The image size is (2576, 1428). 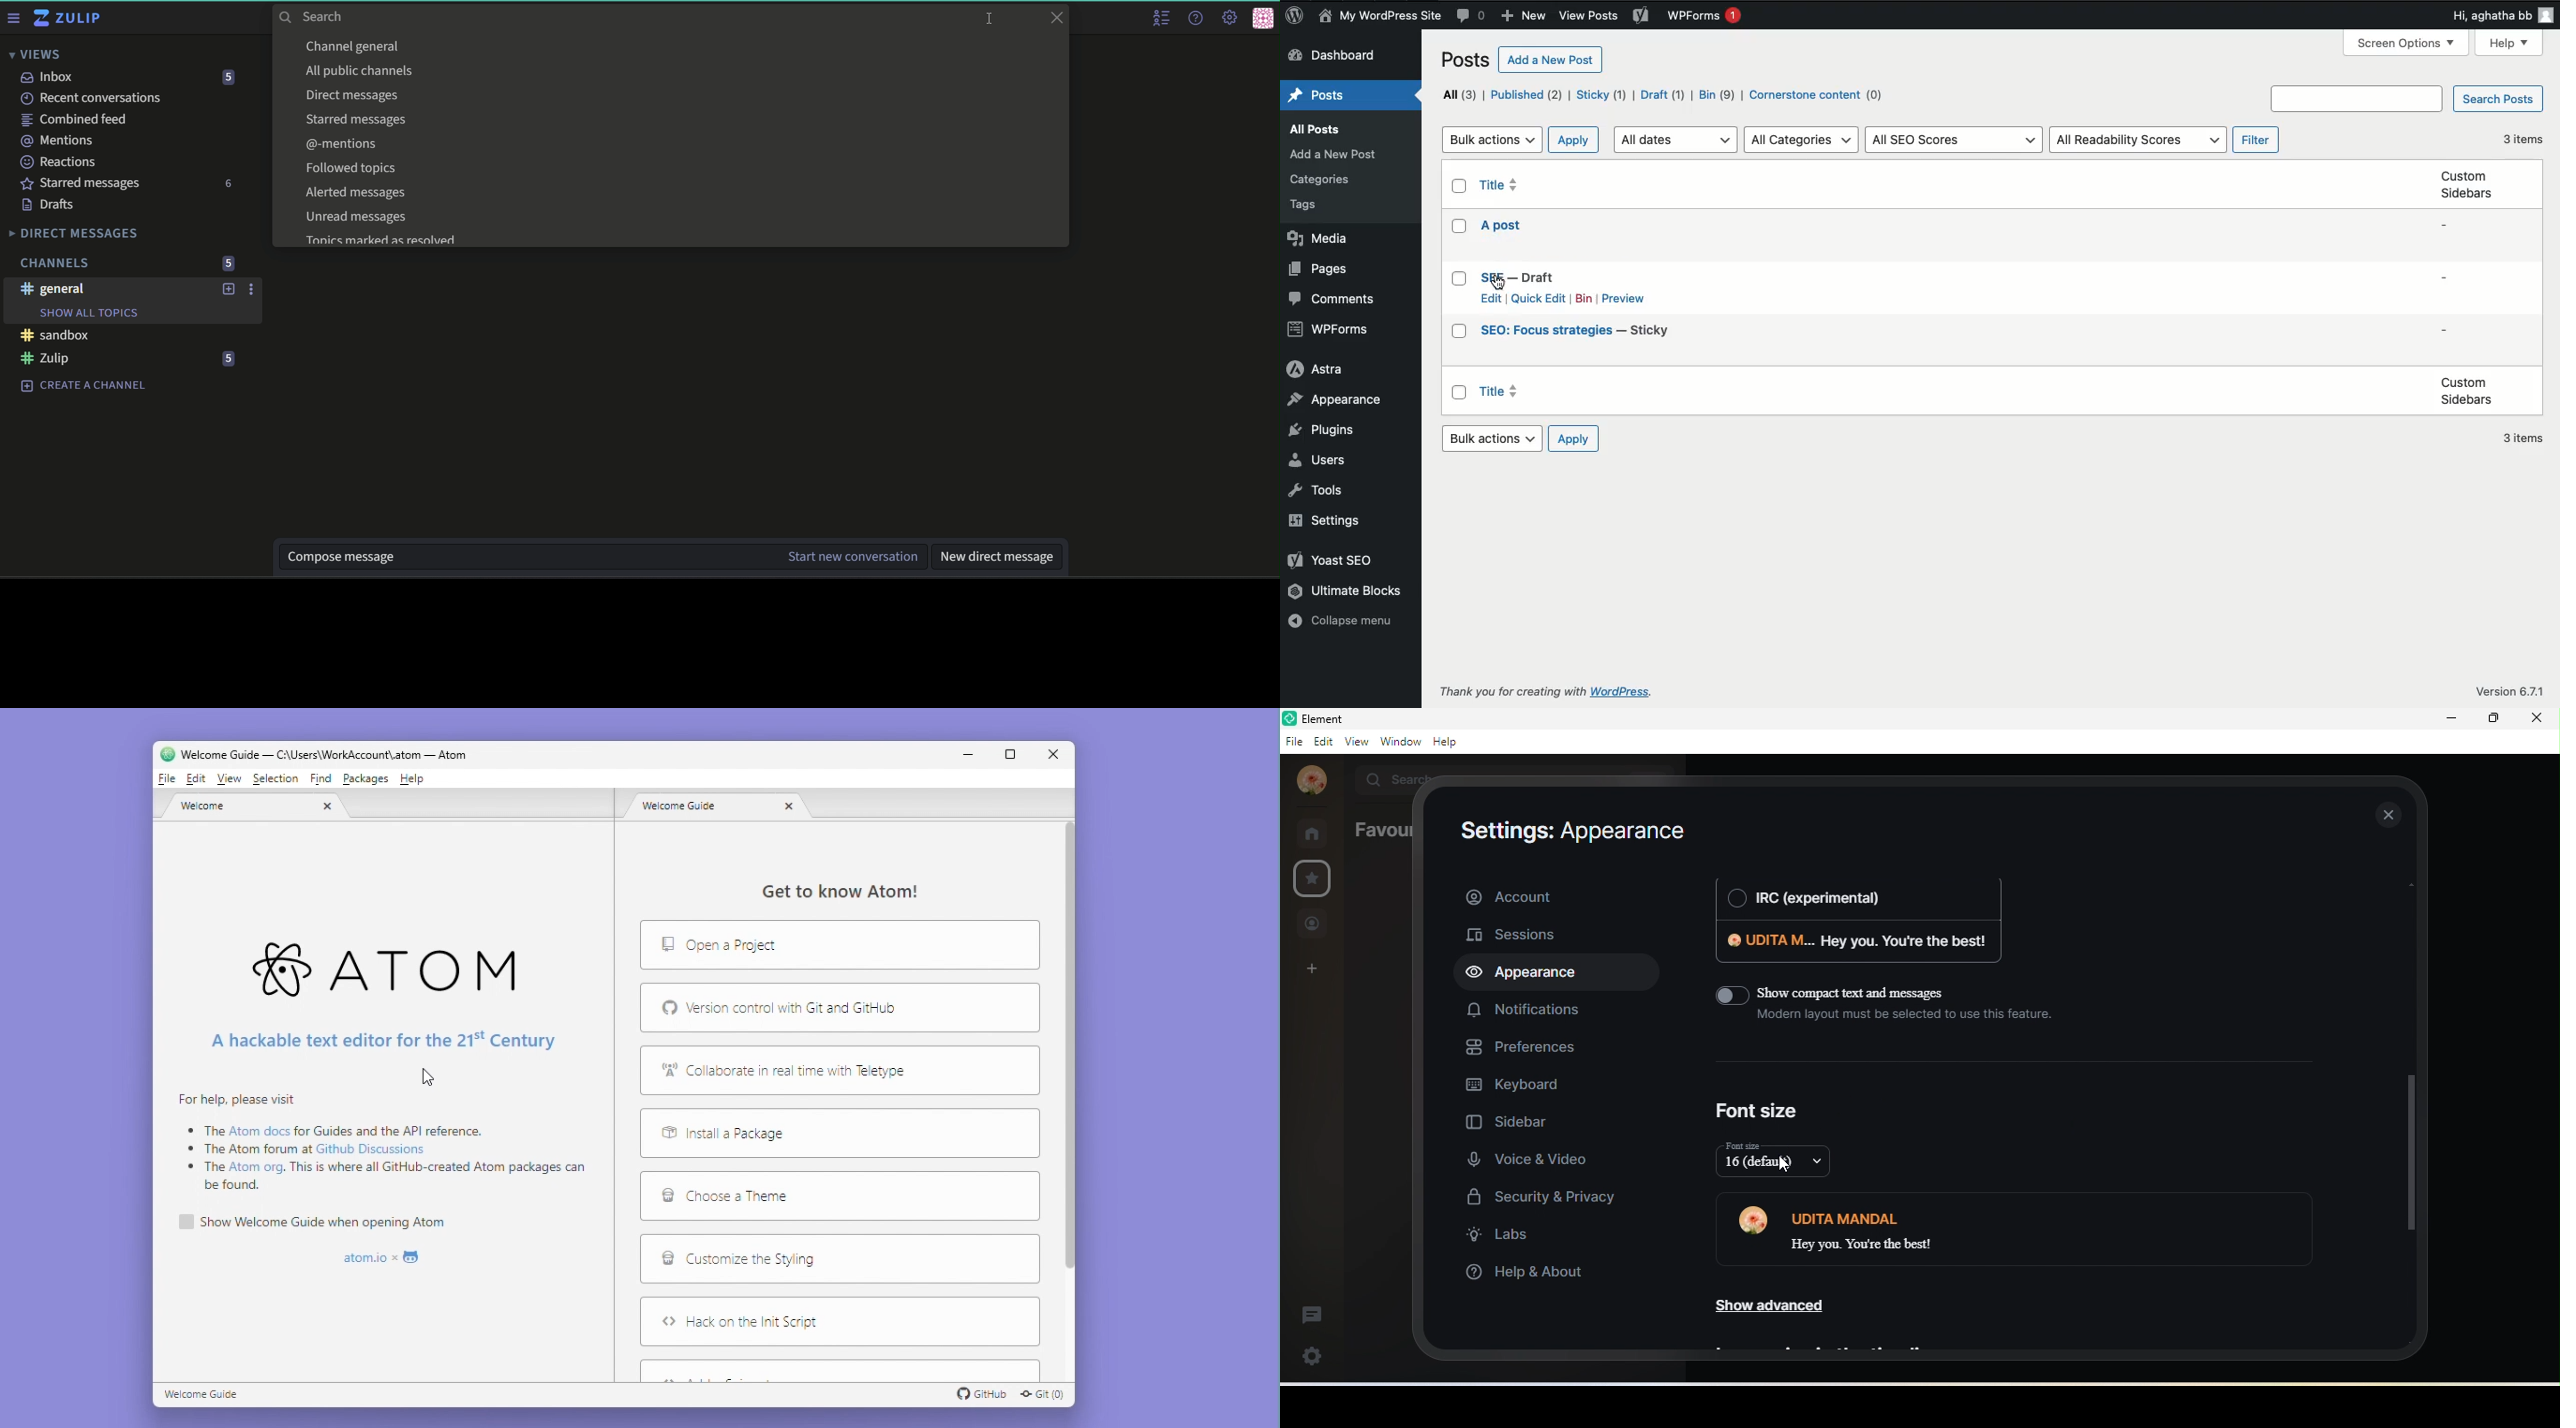 I want to click on Vertical scroll bar, so click(x=1074, y=1073).